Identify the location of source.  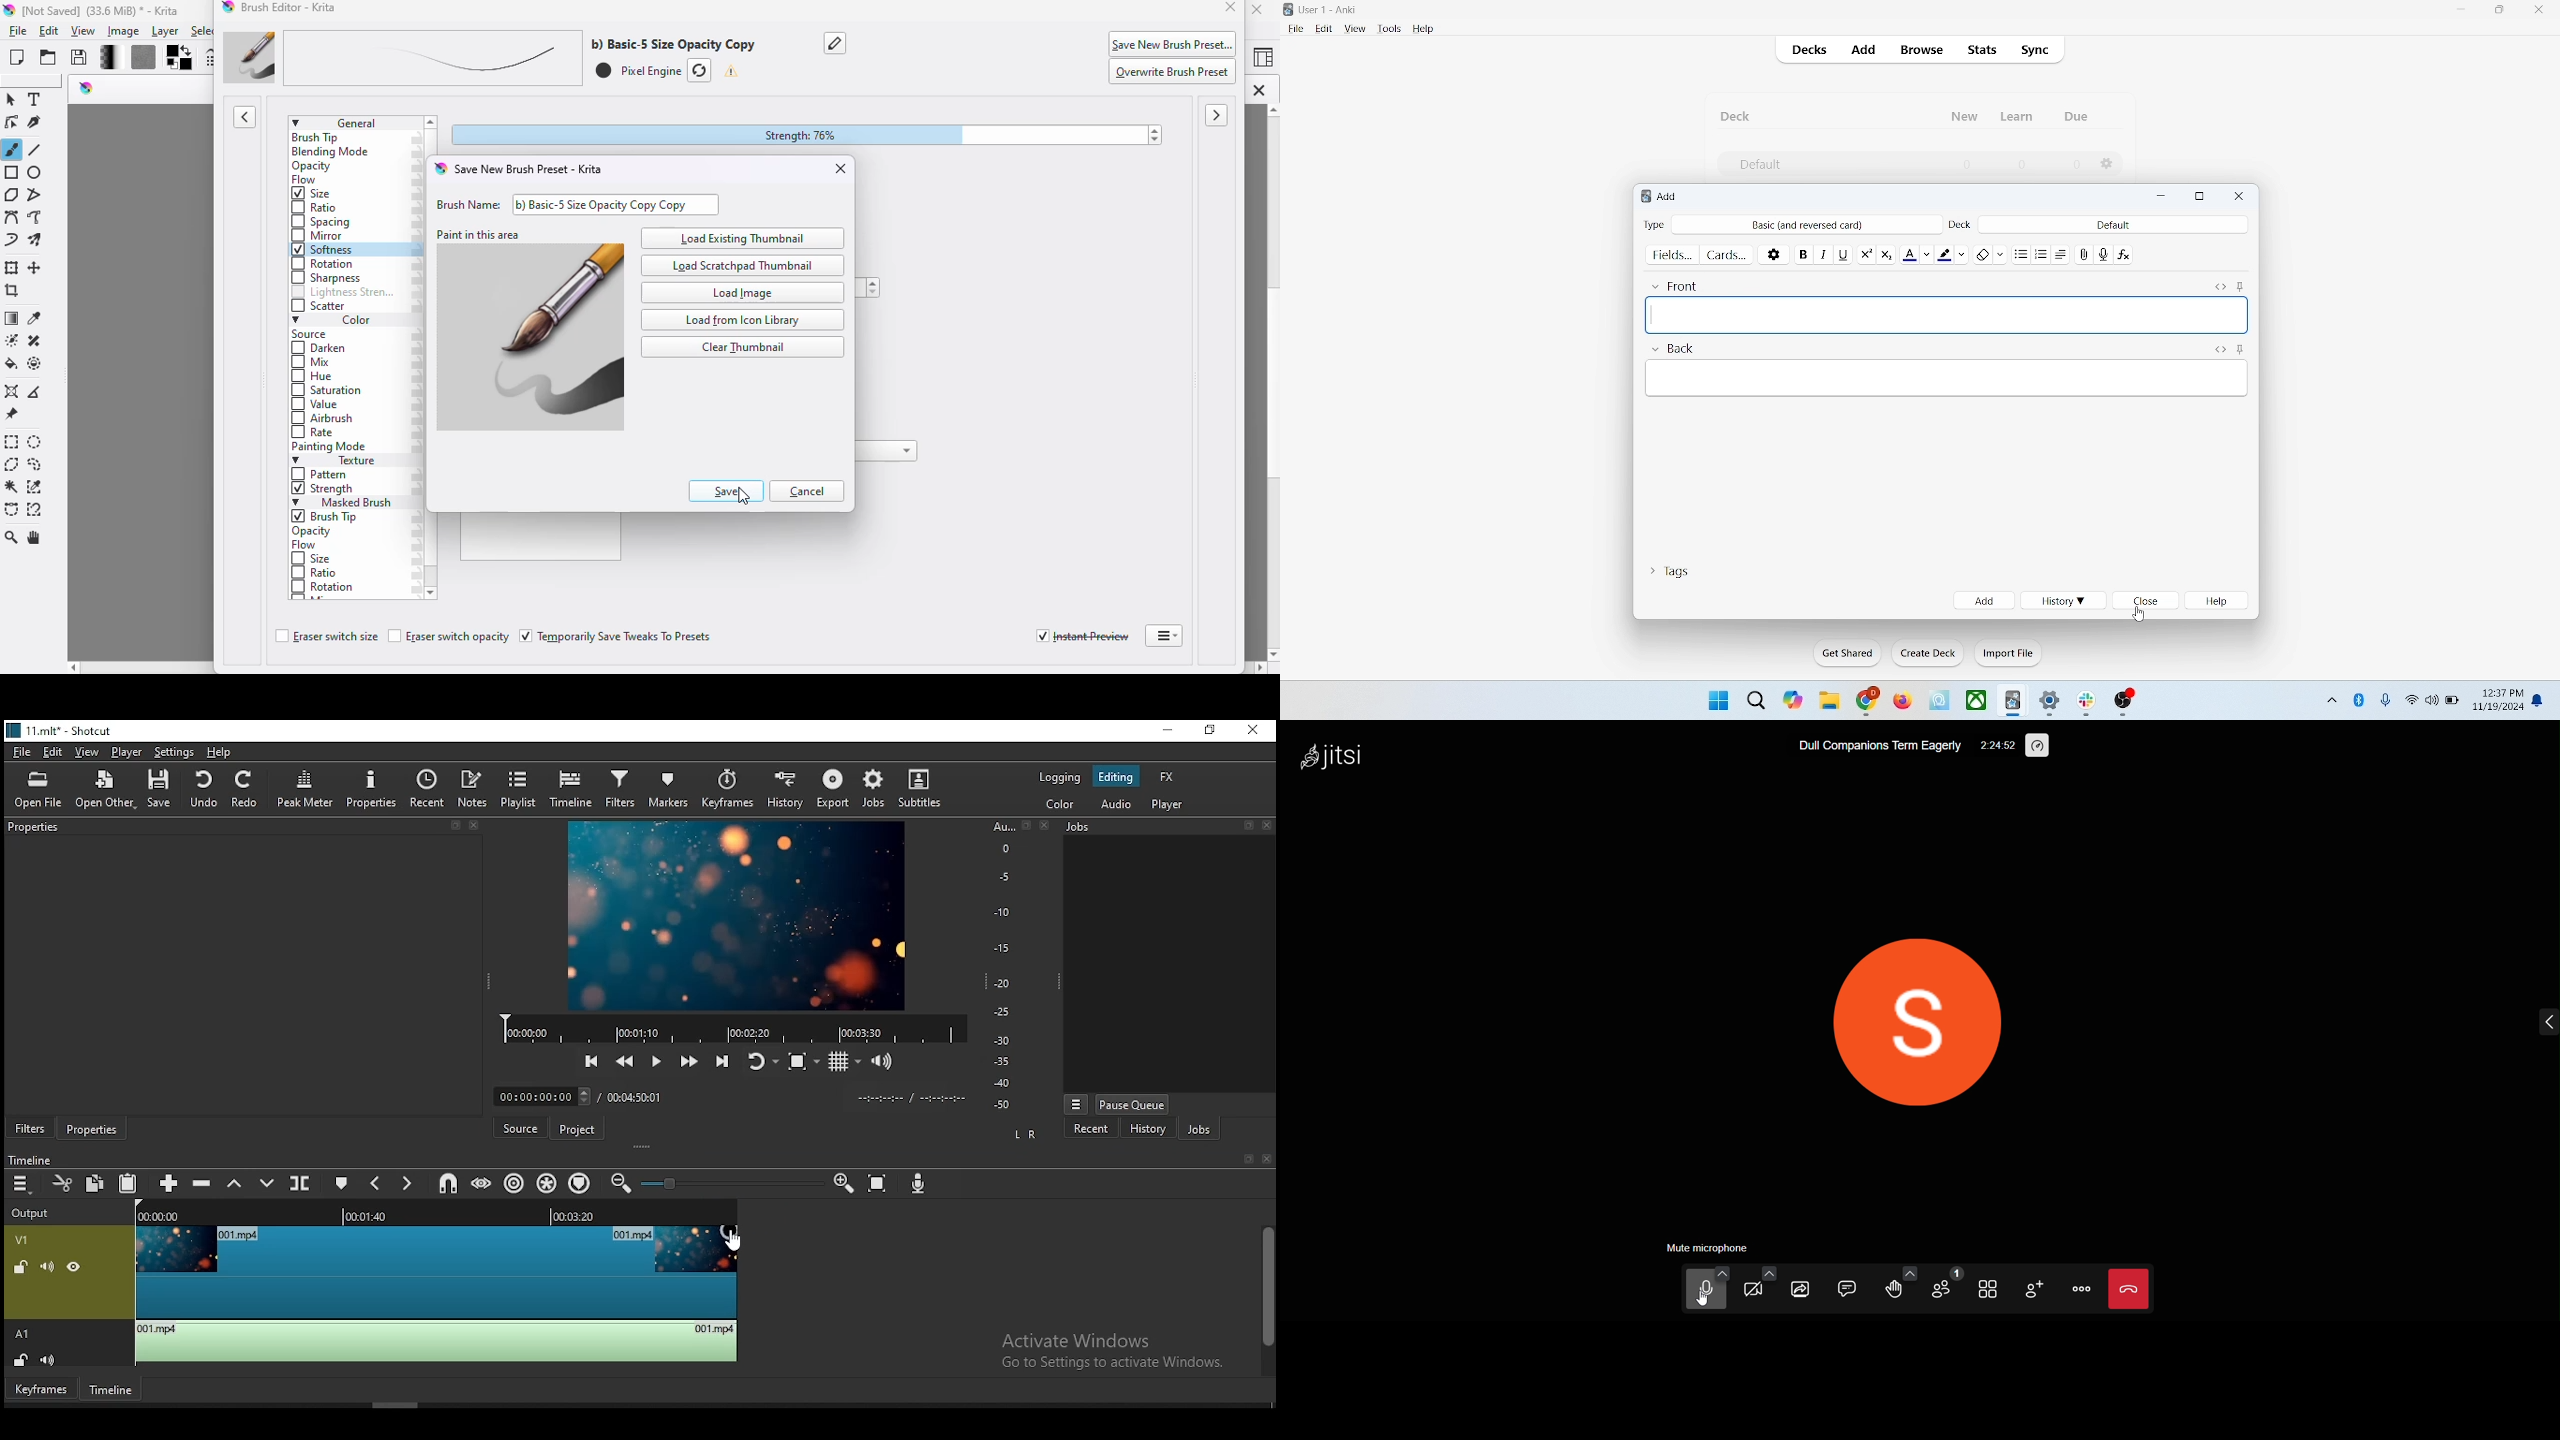
(519, 1129).